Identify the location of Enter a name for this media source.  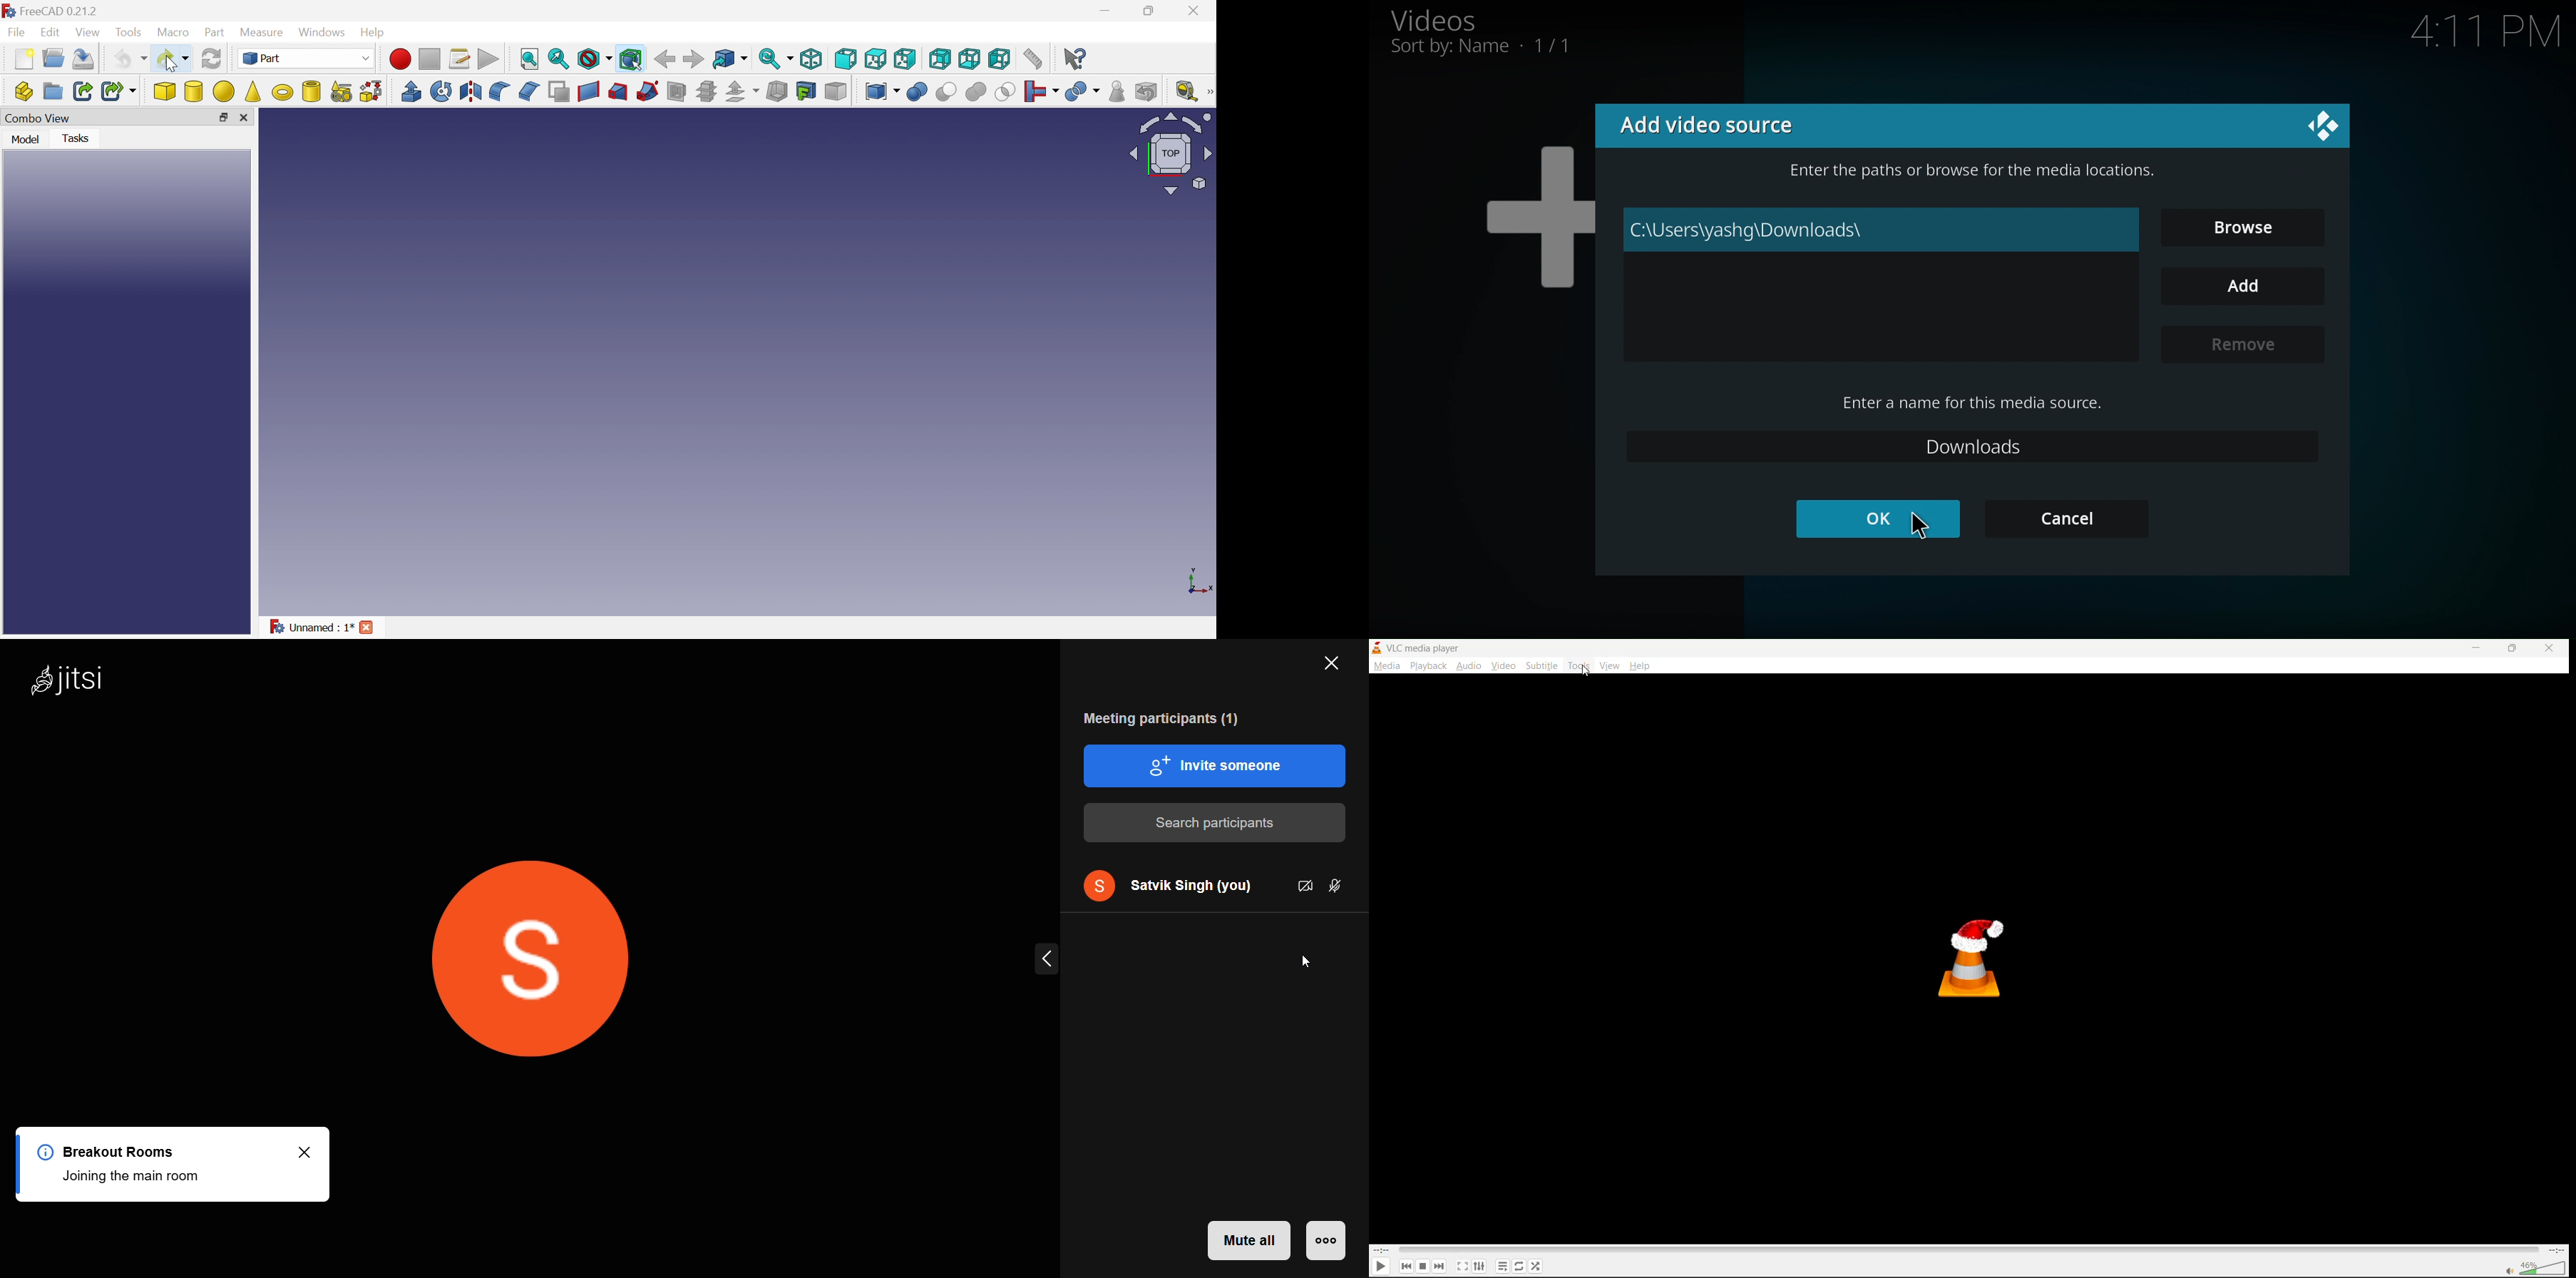
(1969, 403).